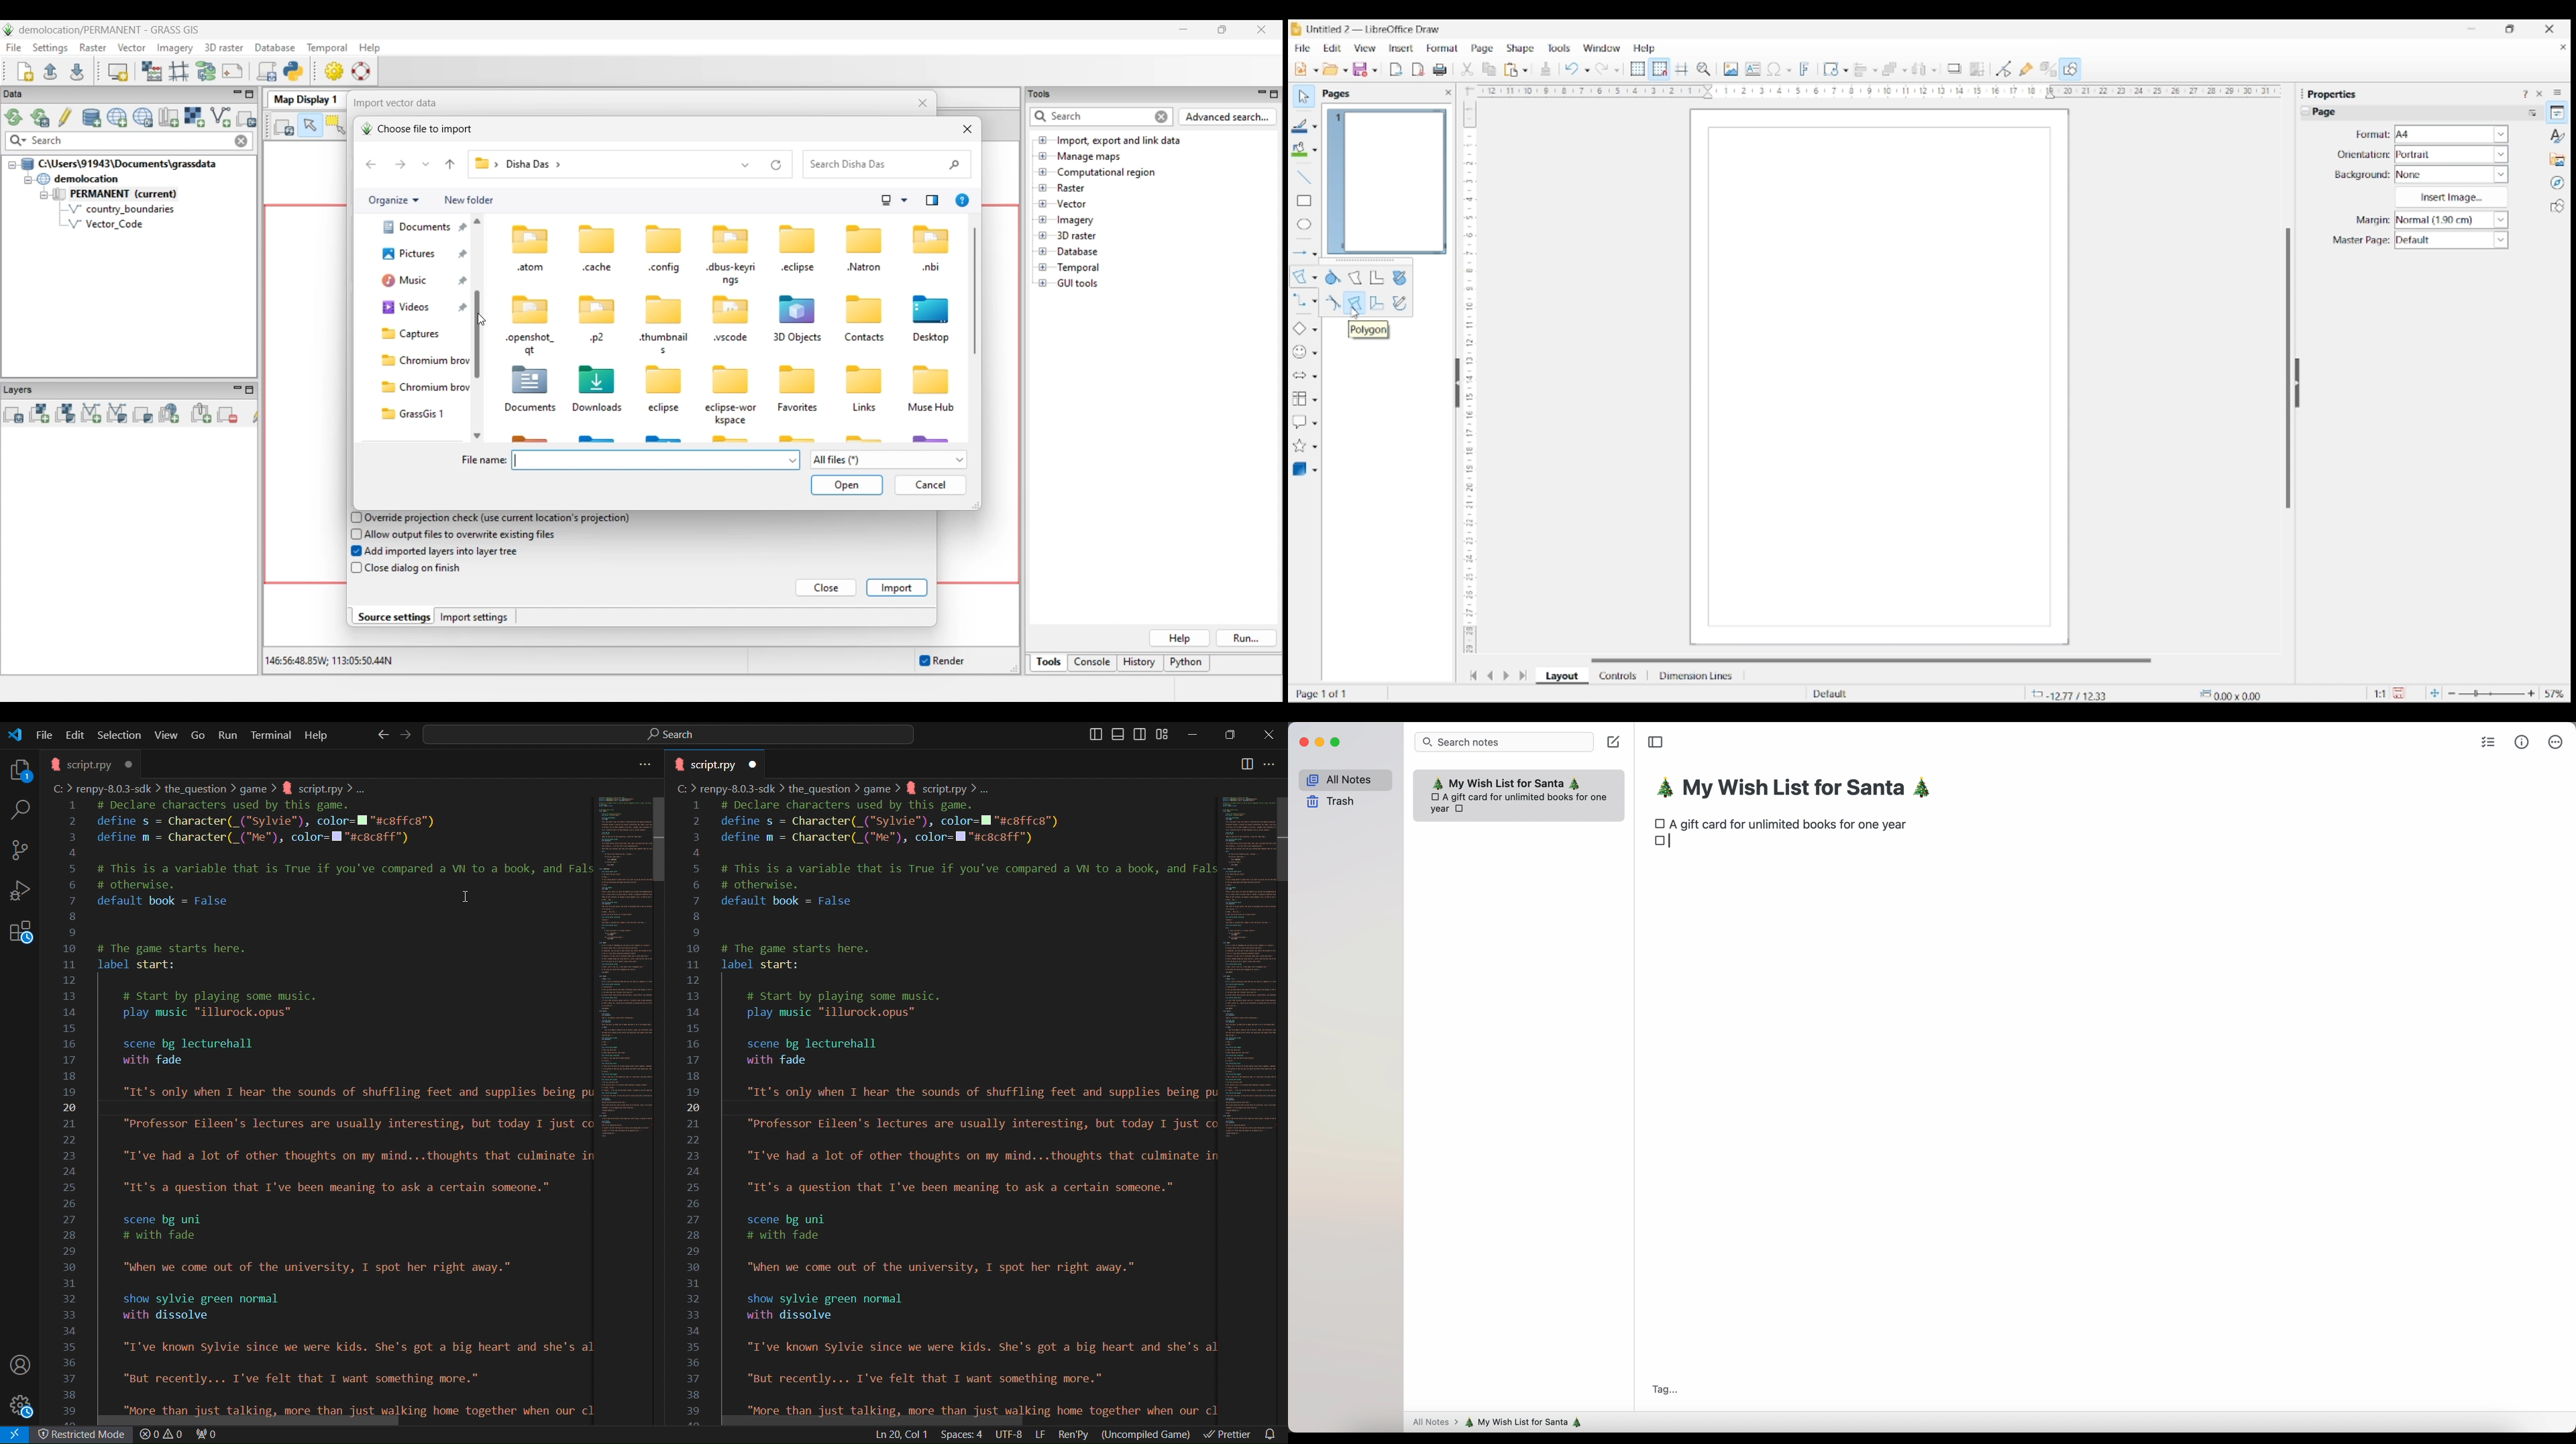 This screenshot has height=1456, width=2576. What do you see at coordinates (2073, 694) in the screenshot?
I see `Cursor co-ordinates` at bounding box center [2073, 694].